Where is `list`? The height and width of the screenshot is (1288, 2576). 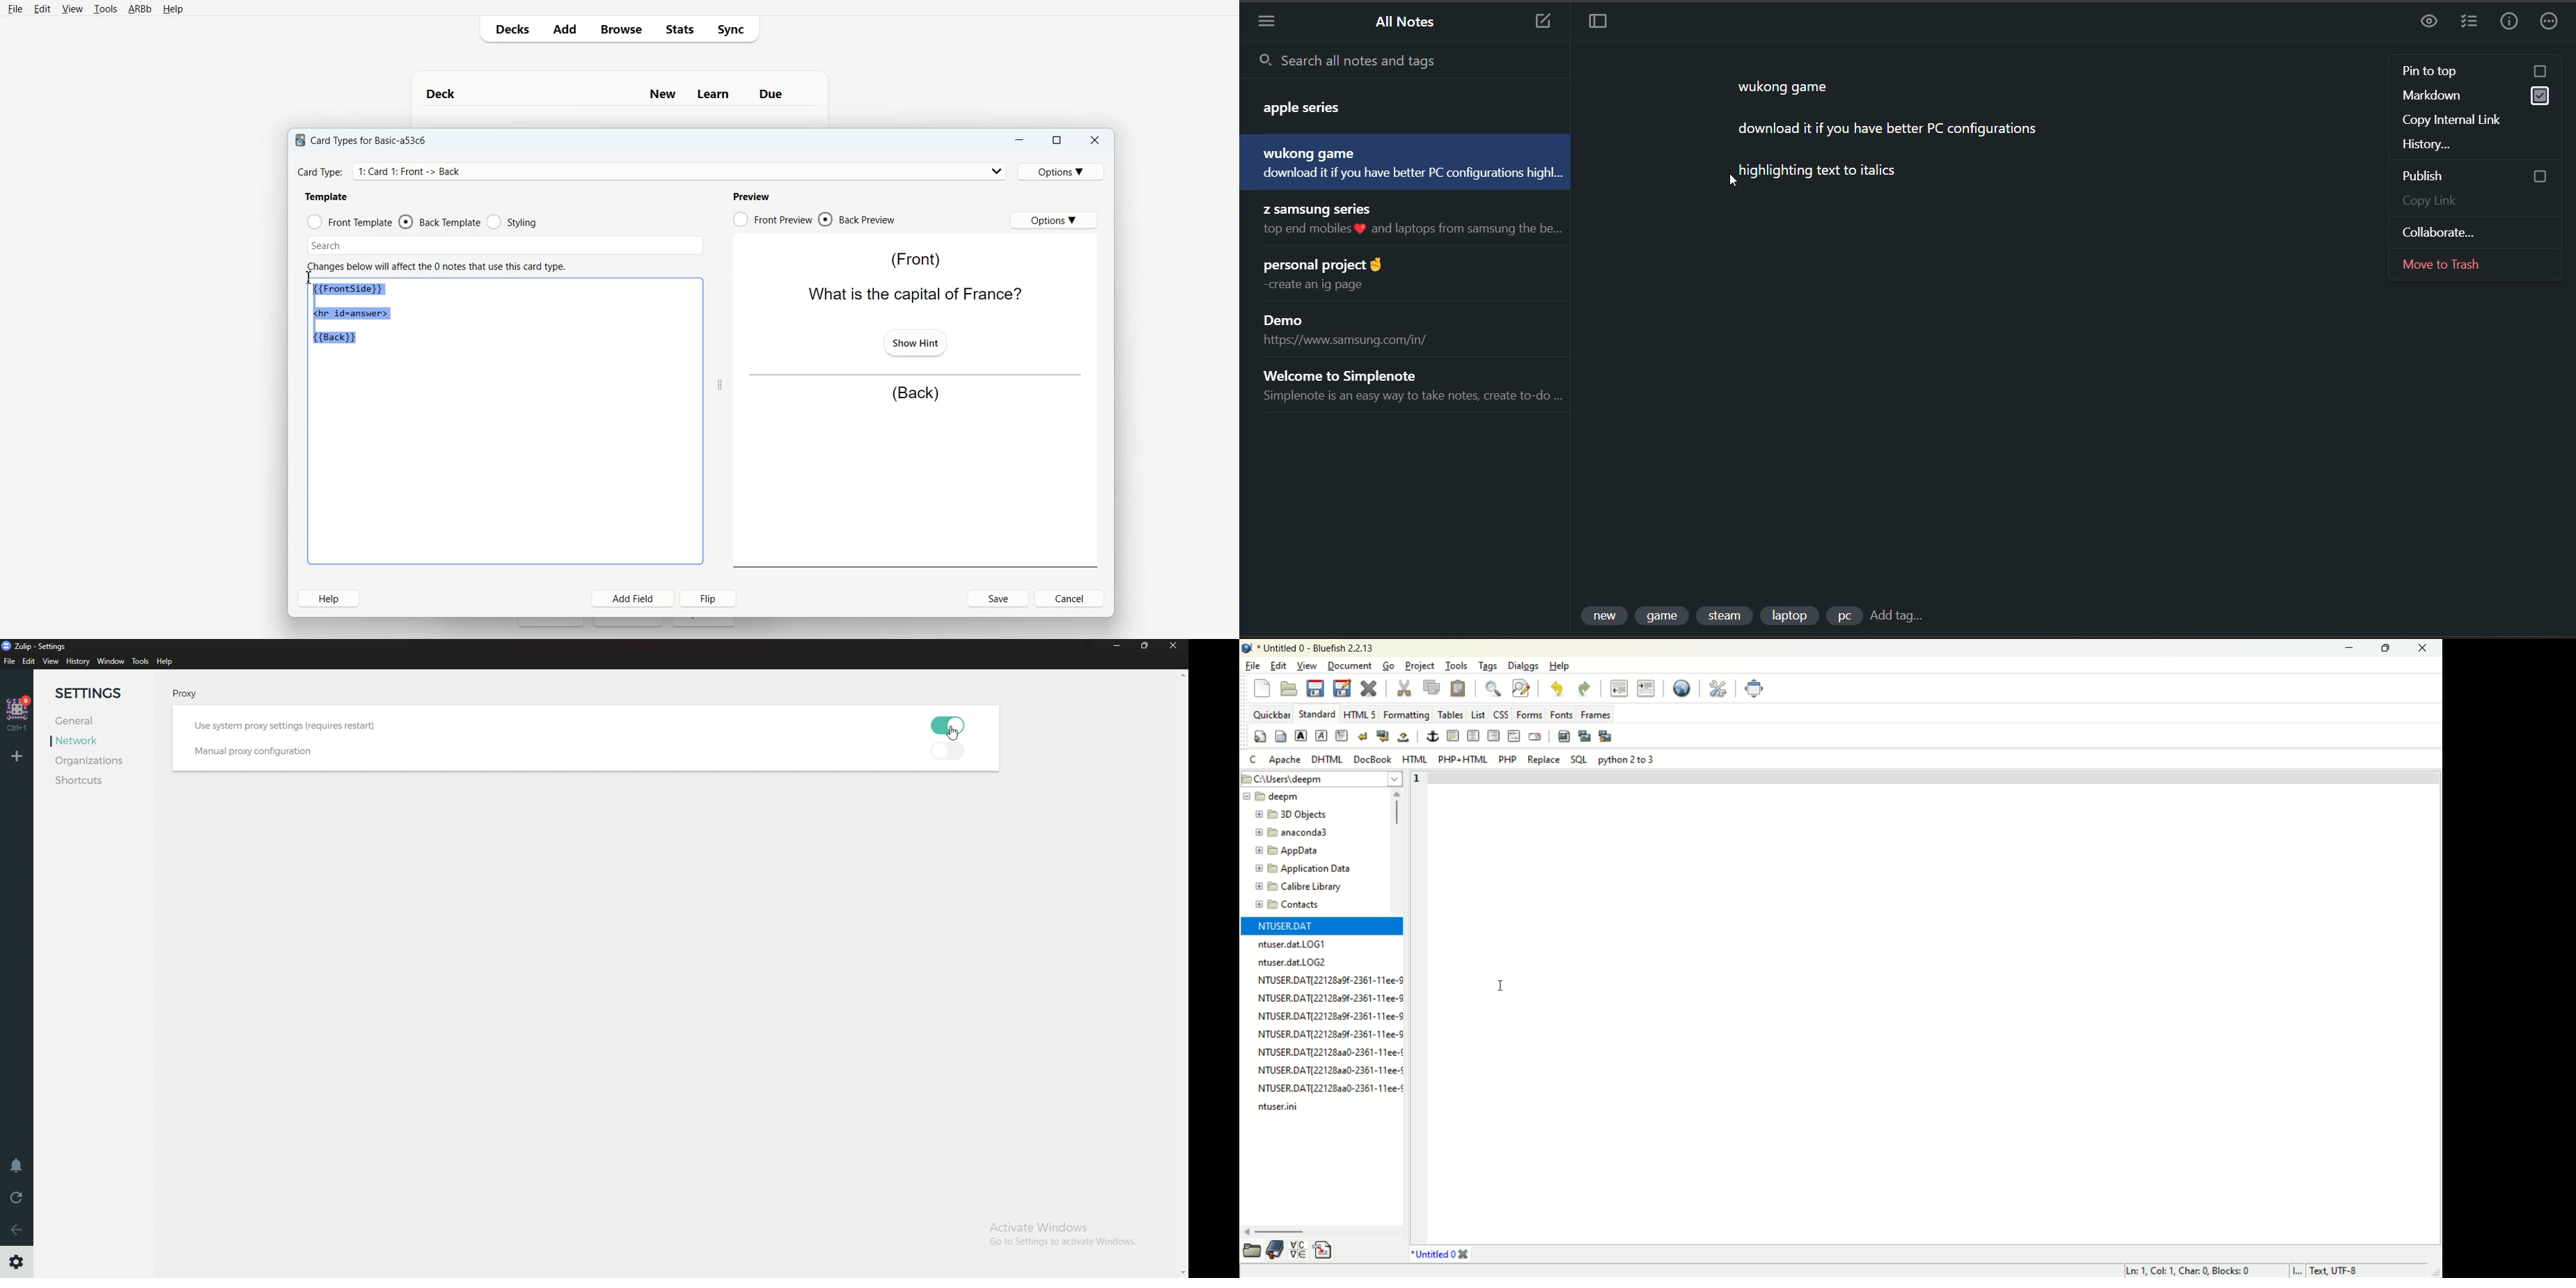
list is located at coordinates (1478, 715).